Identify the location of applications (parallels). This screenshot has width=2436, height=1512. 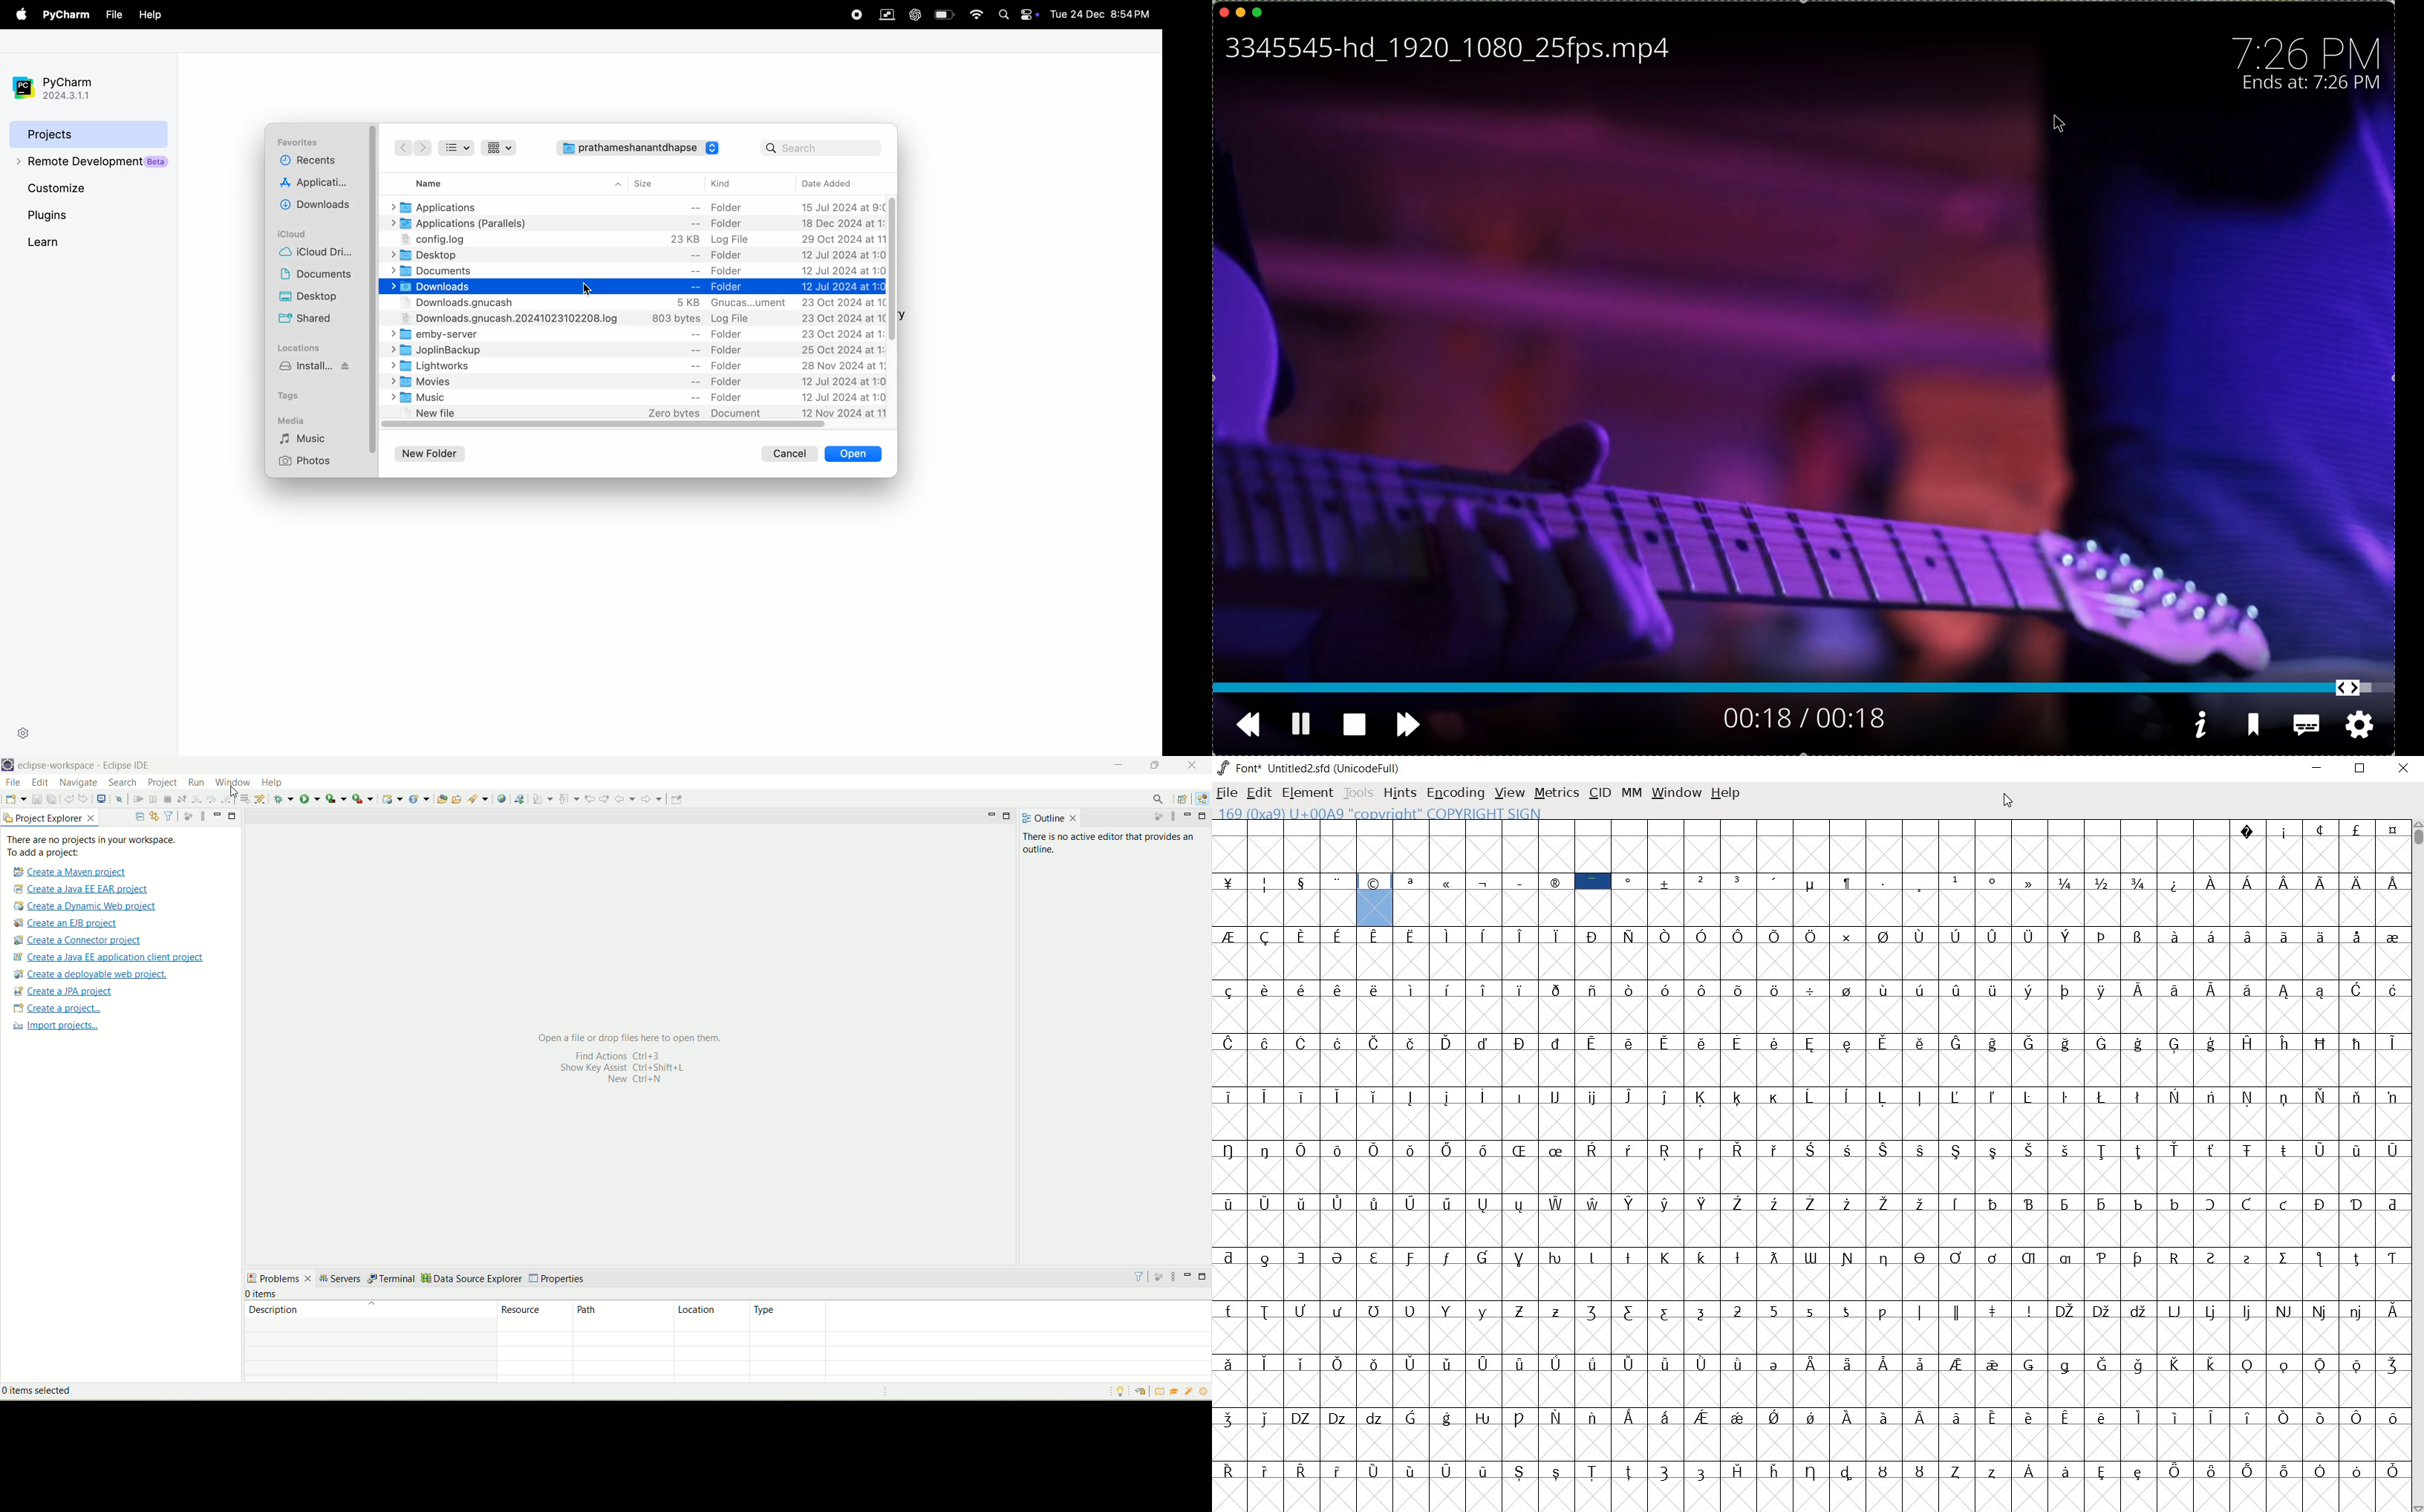
(634, 223).